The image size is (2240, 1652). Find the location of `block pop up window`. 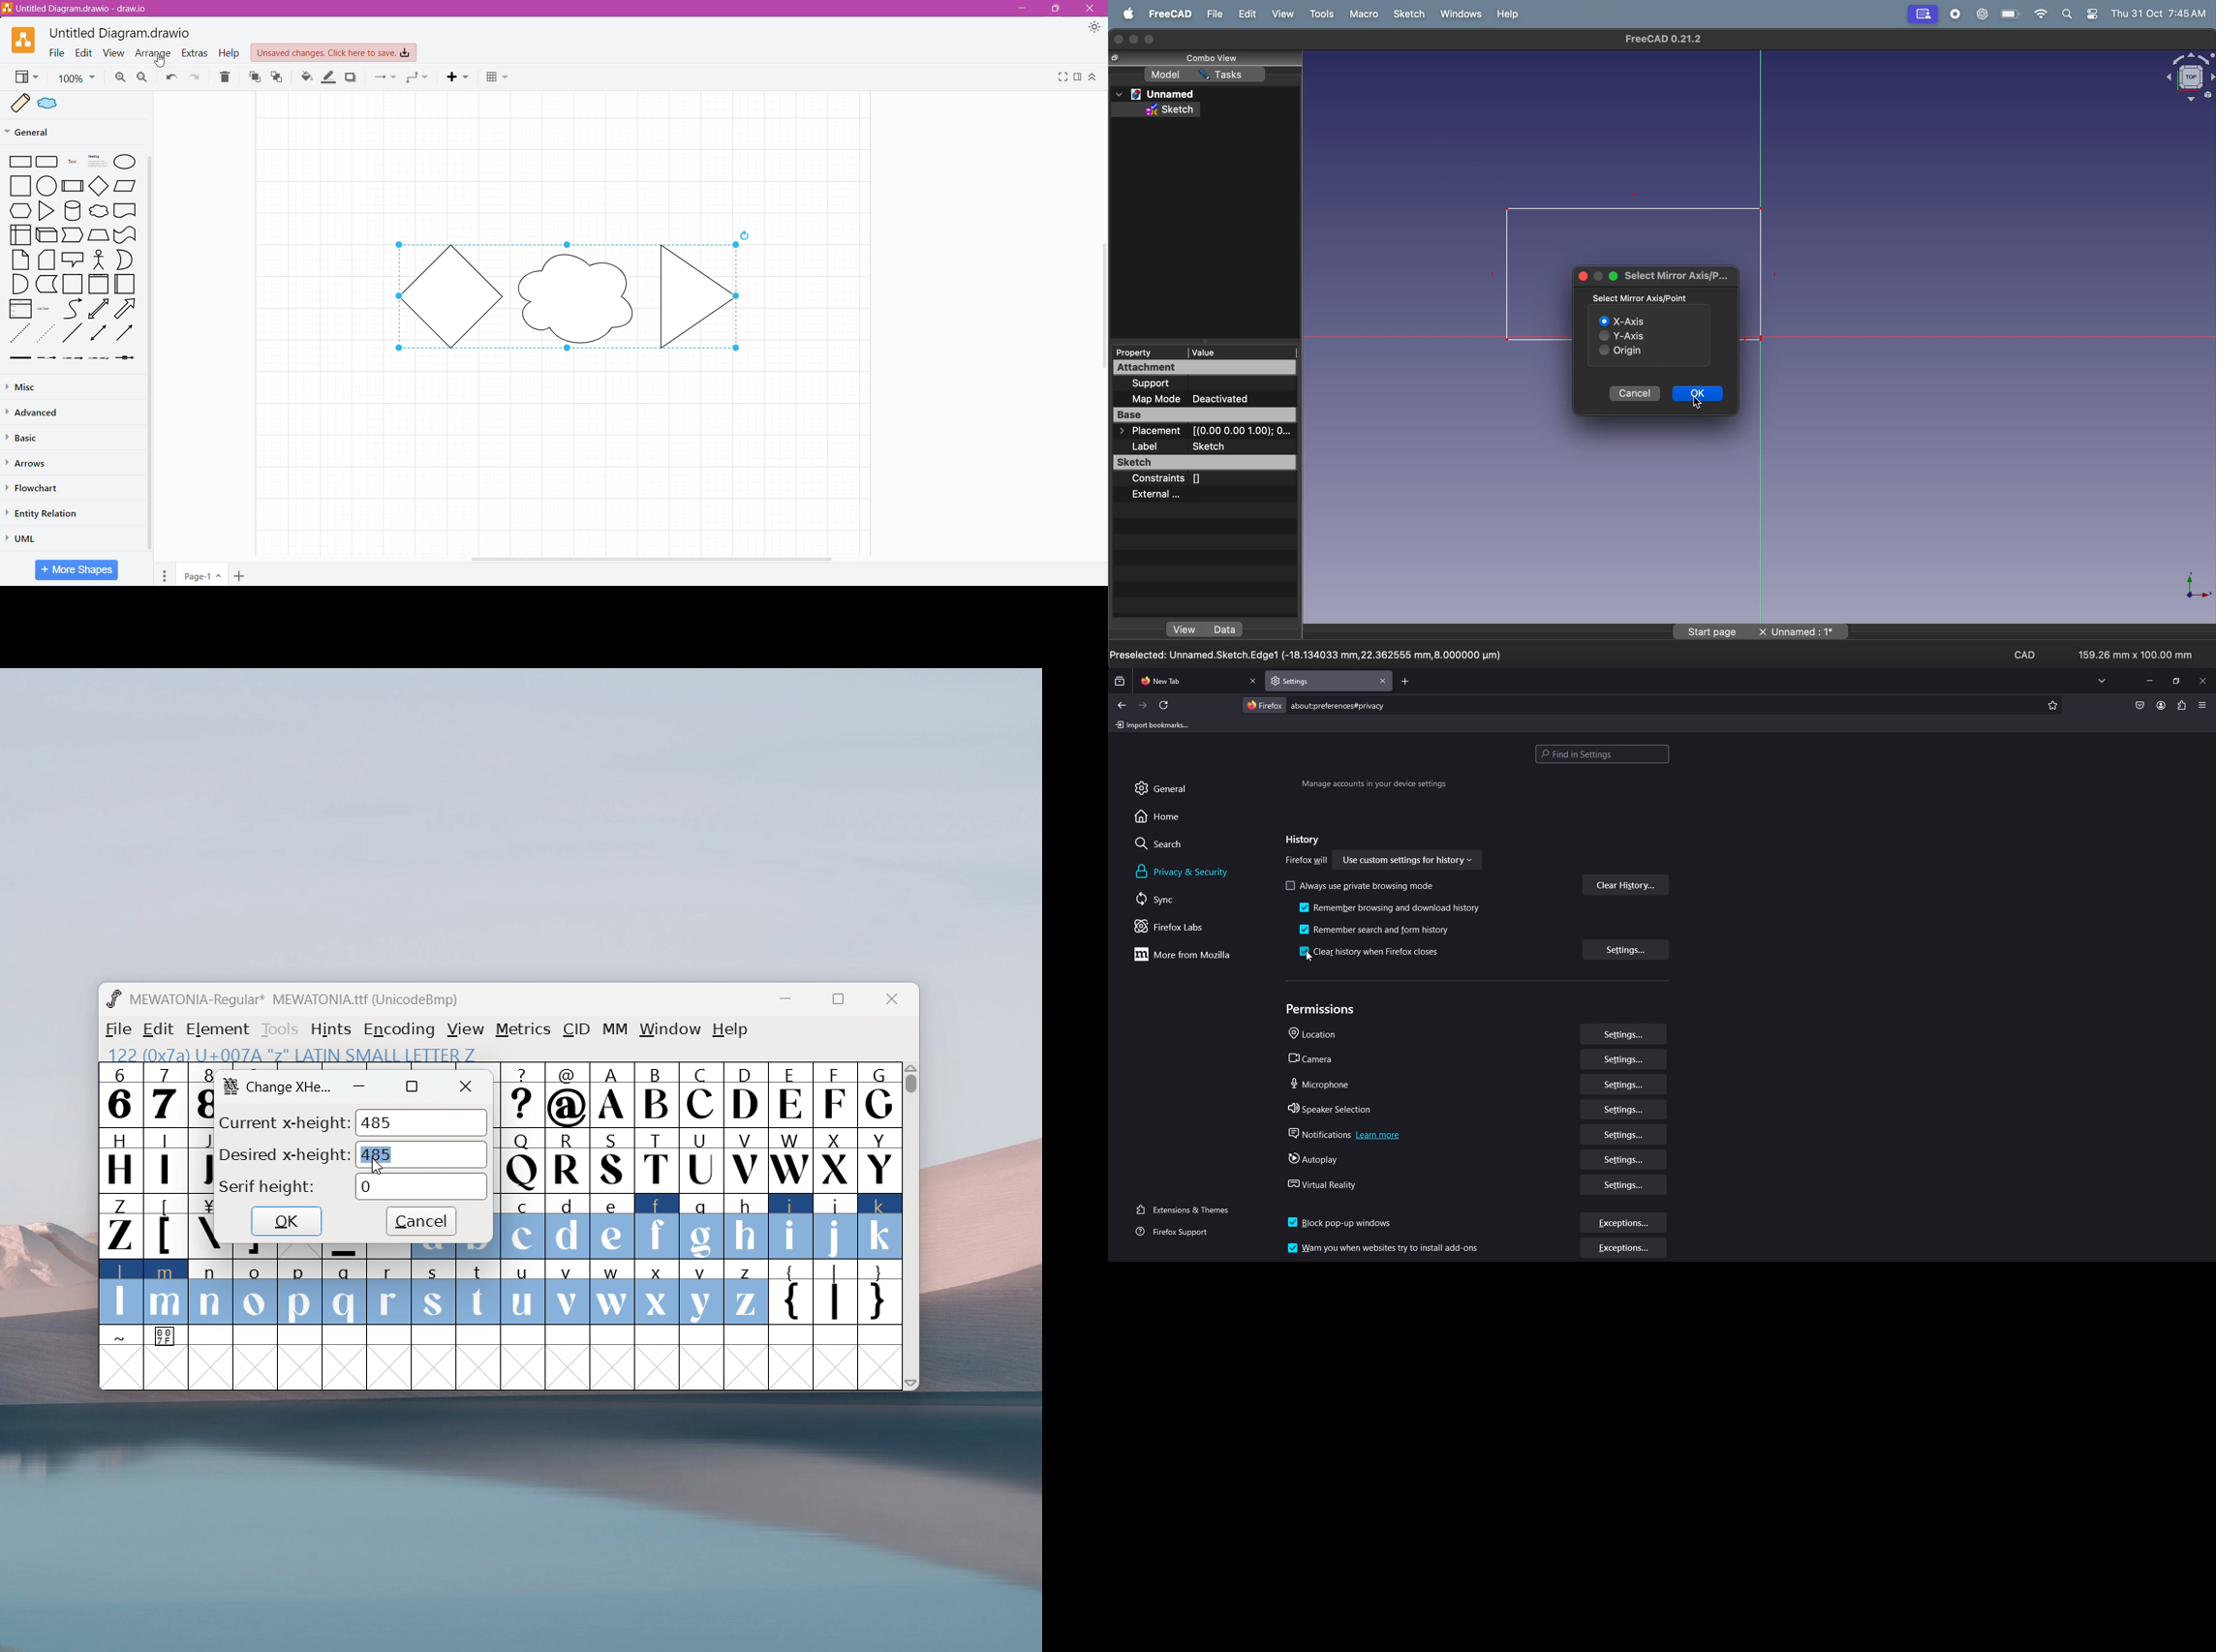

block pop up window is located at coordinates (1342, 1220).